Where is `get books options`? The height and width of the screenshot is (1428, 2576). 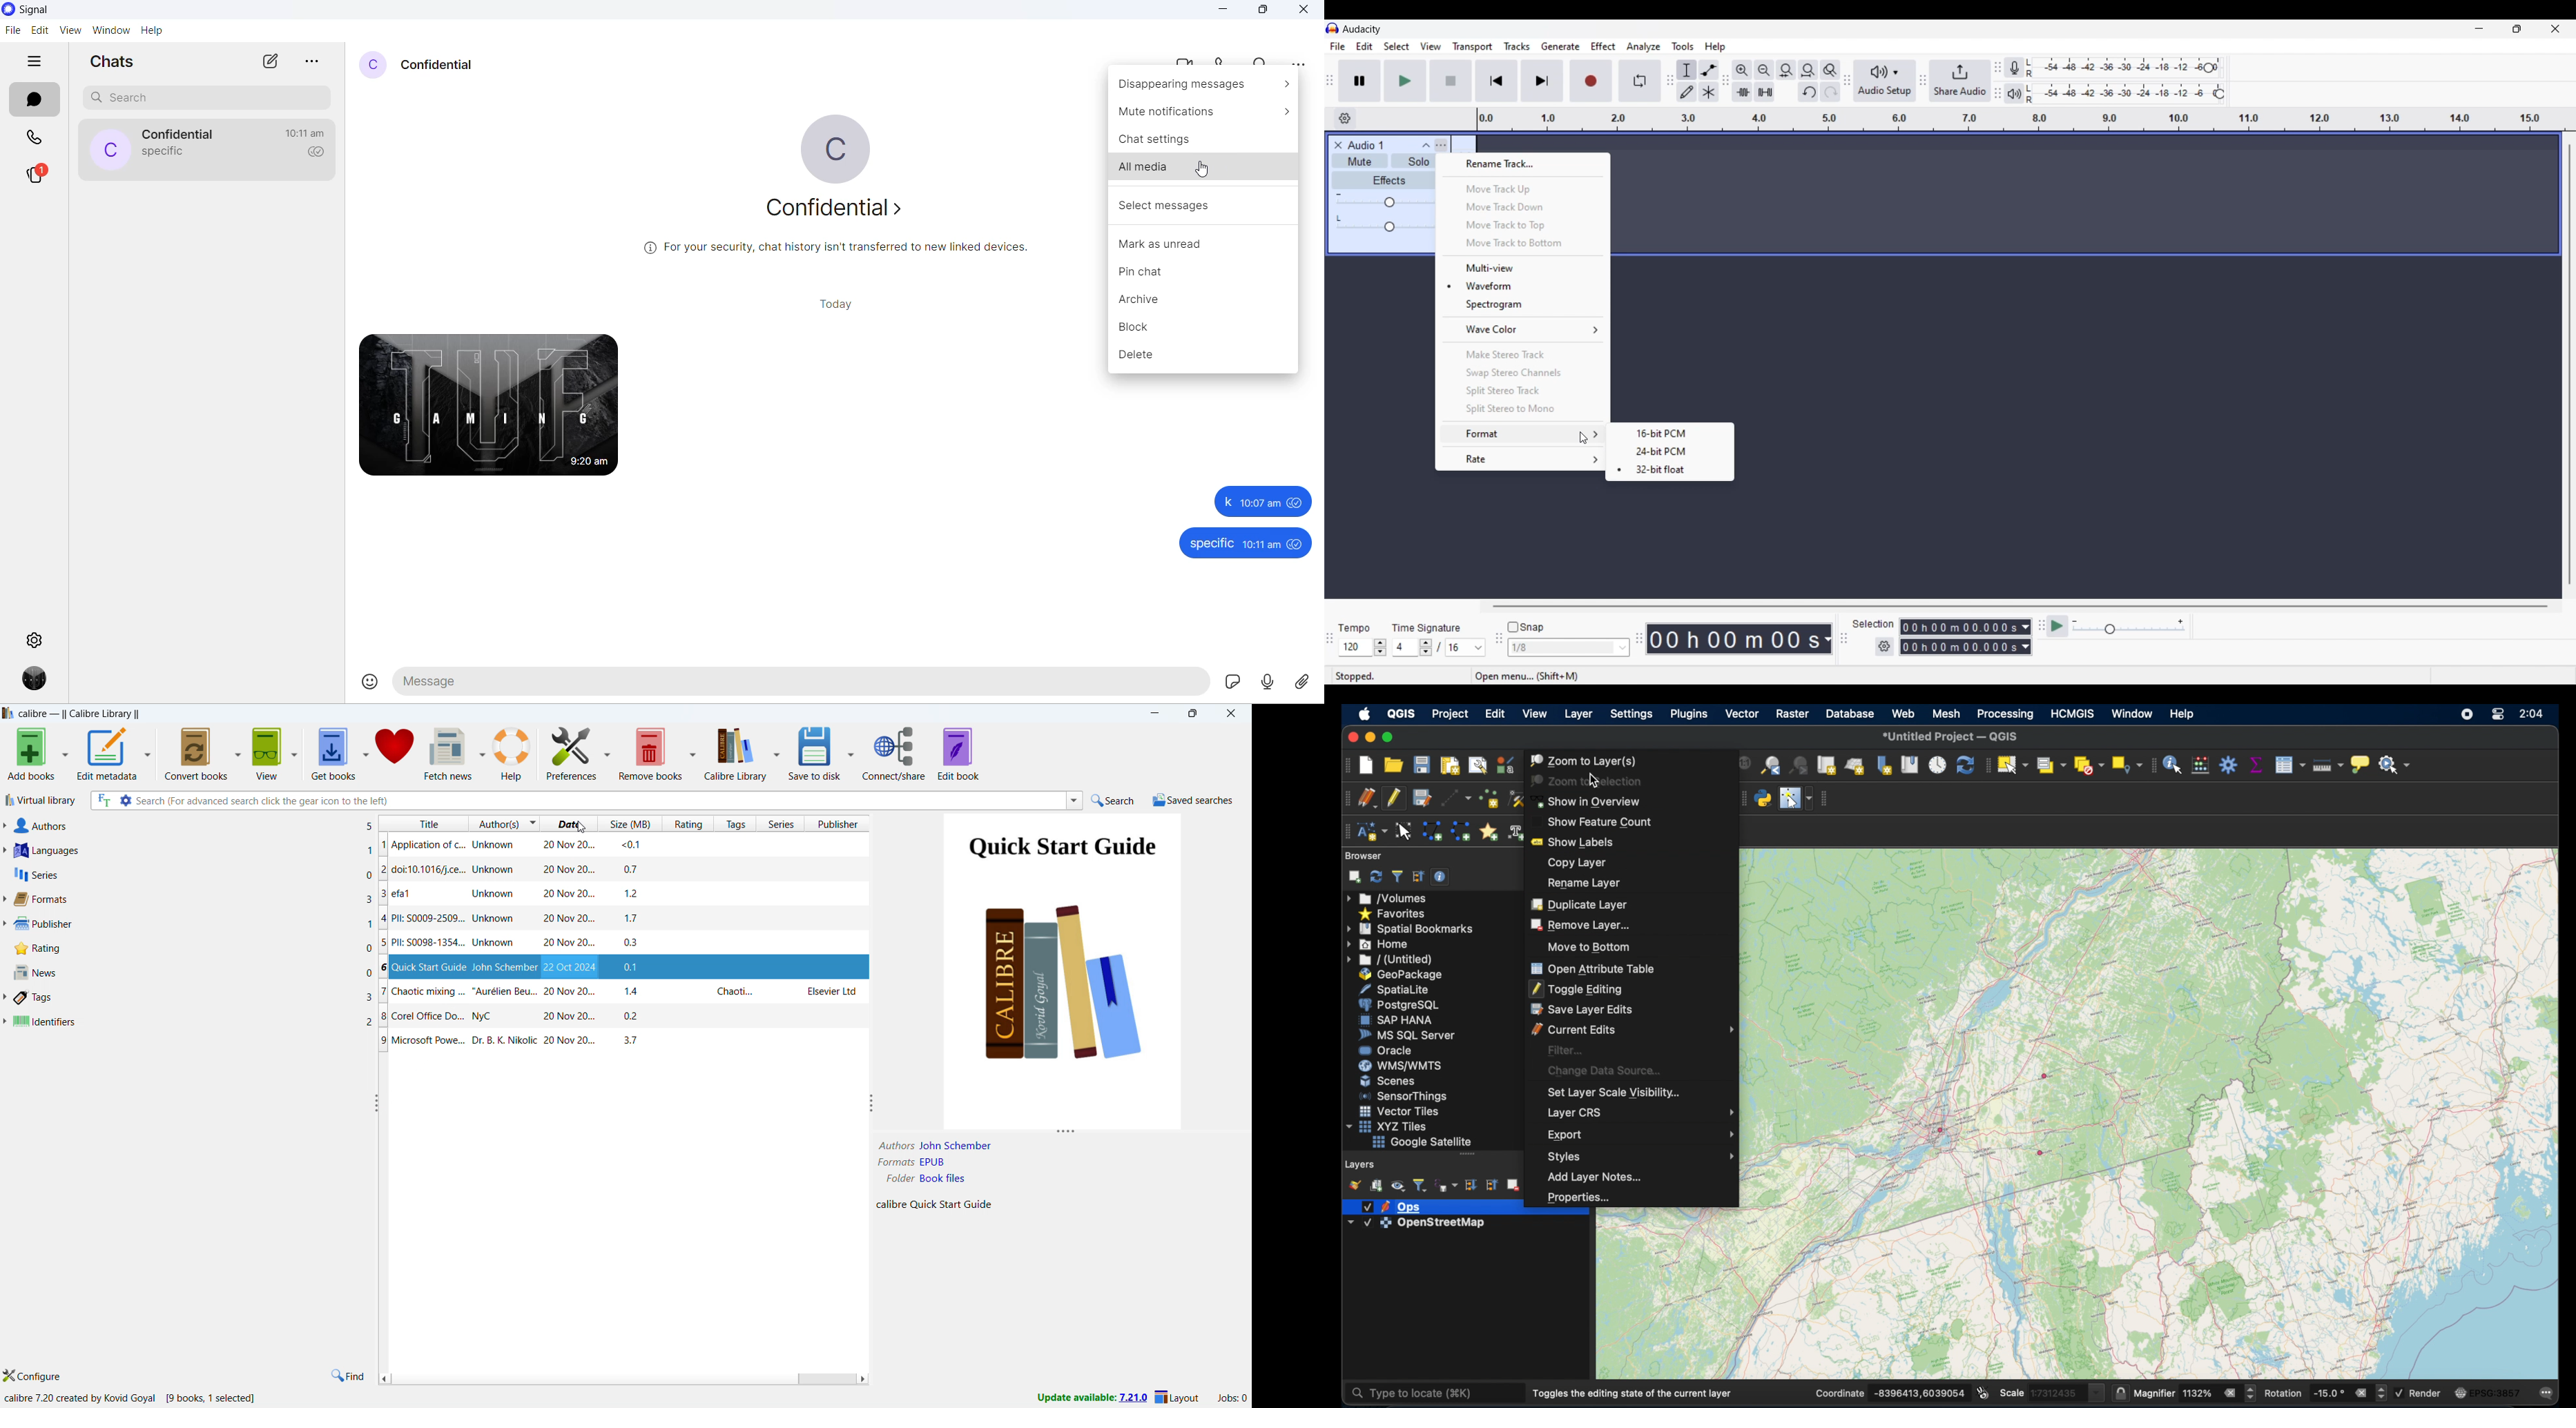 get books options is located at coordinates (366, 752).